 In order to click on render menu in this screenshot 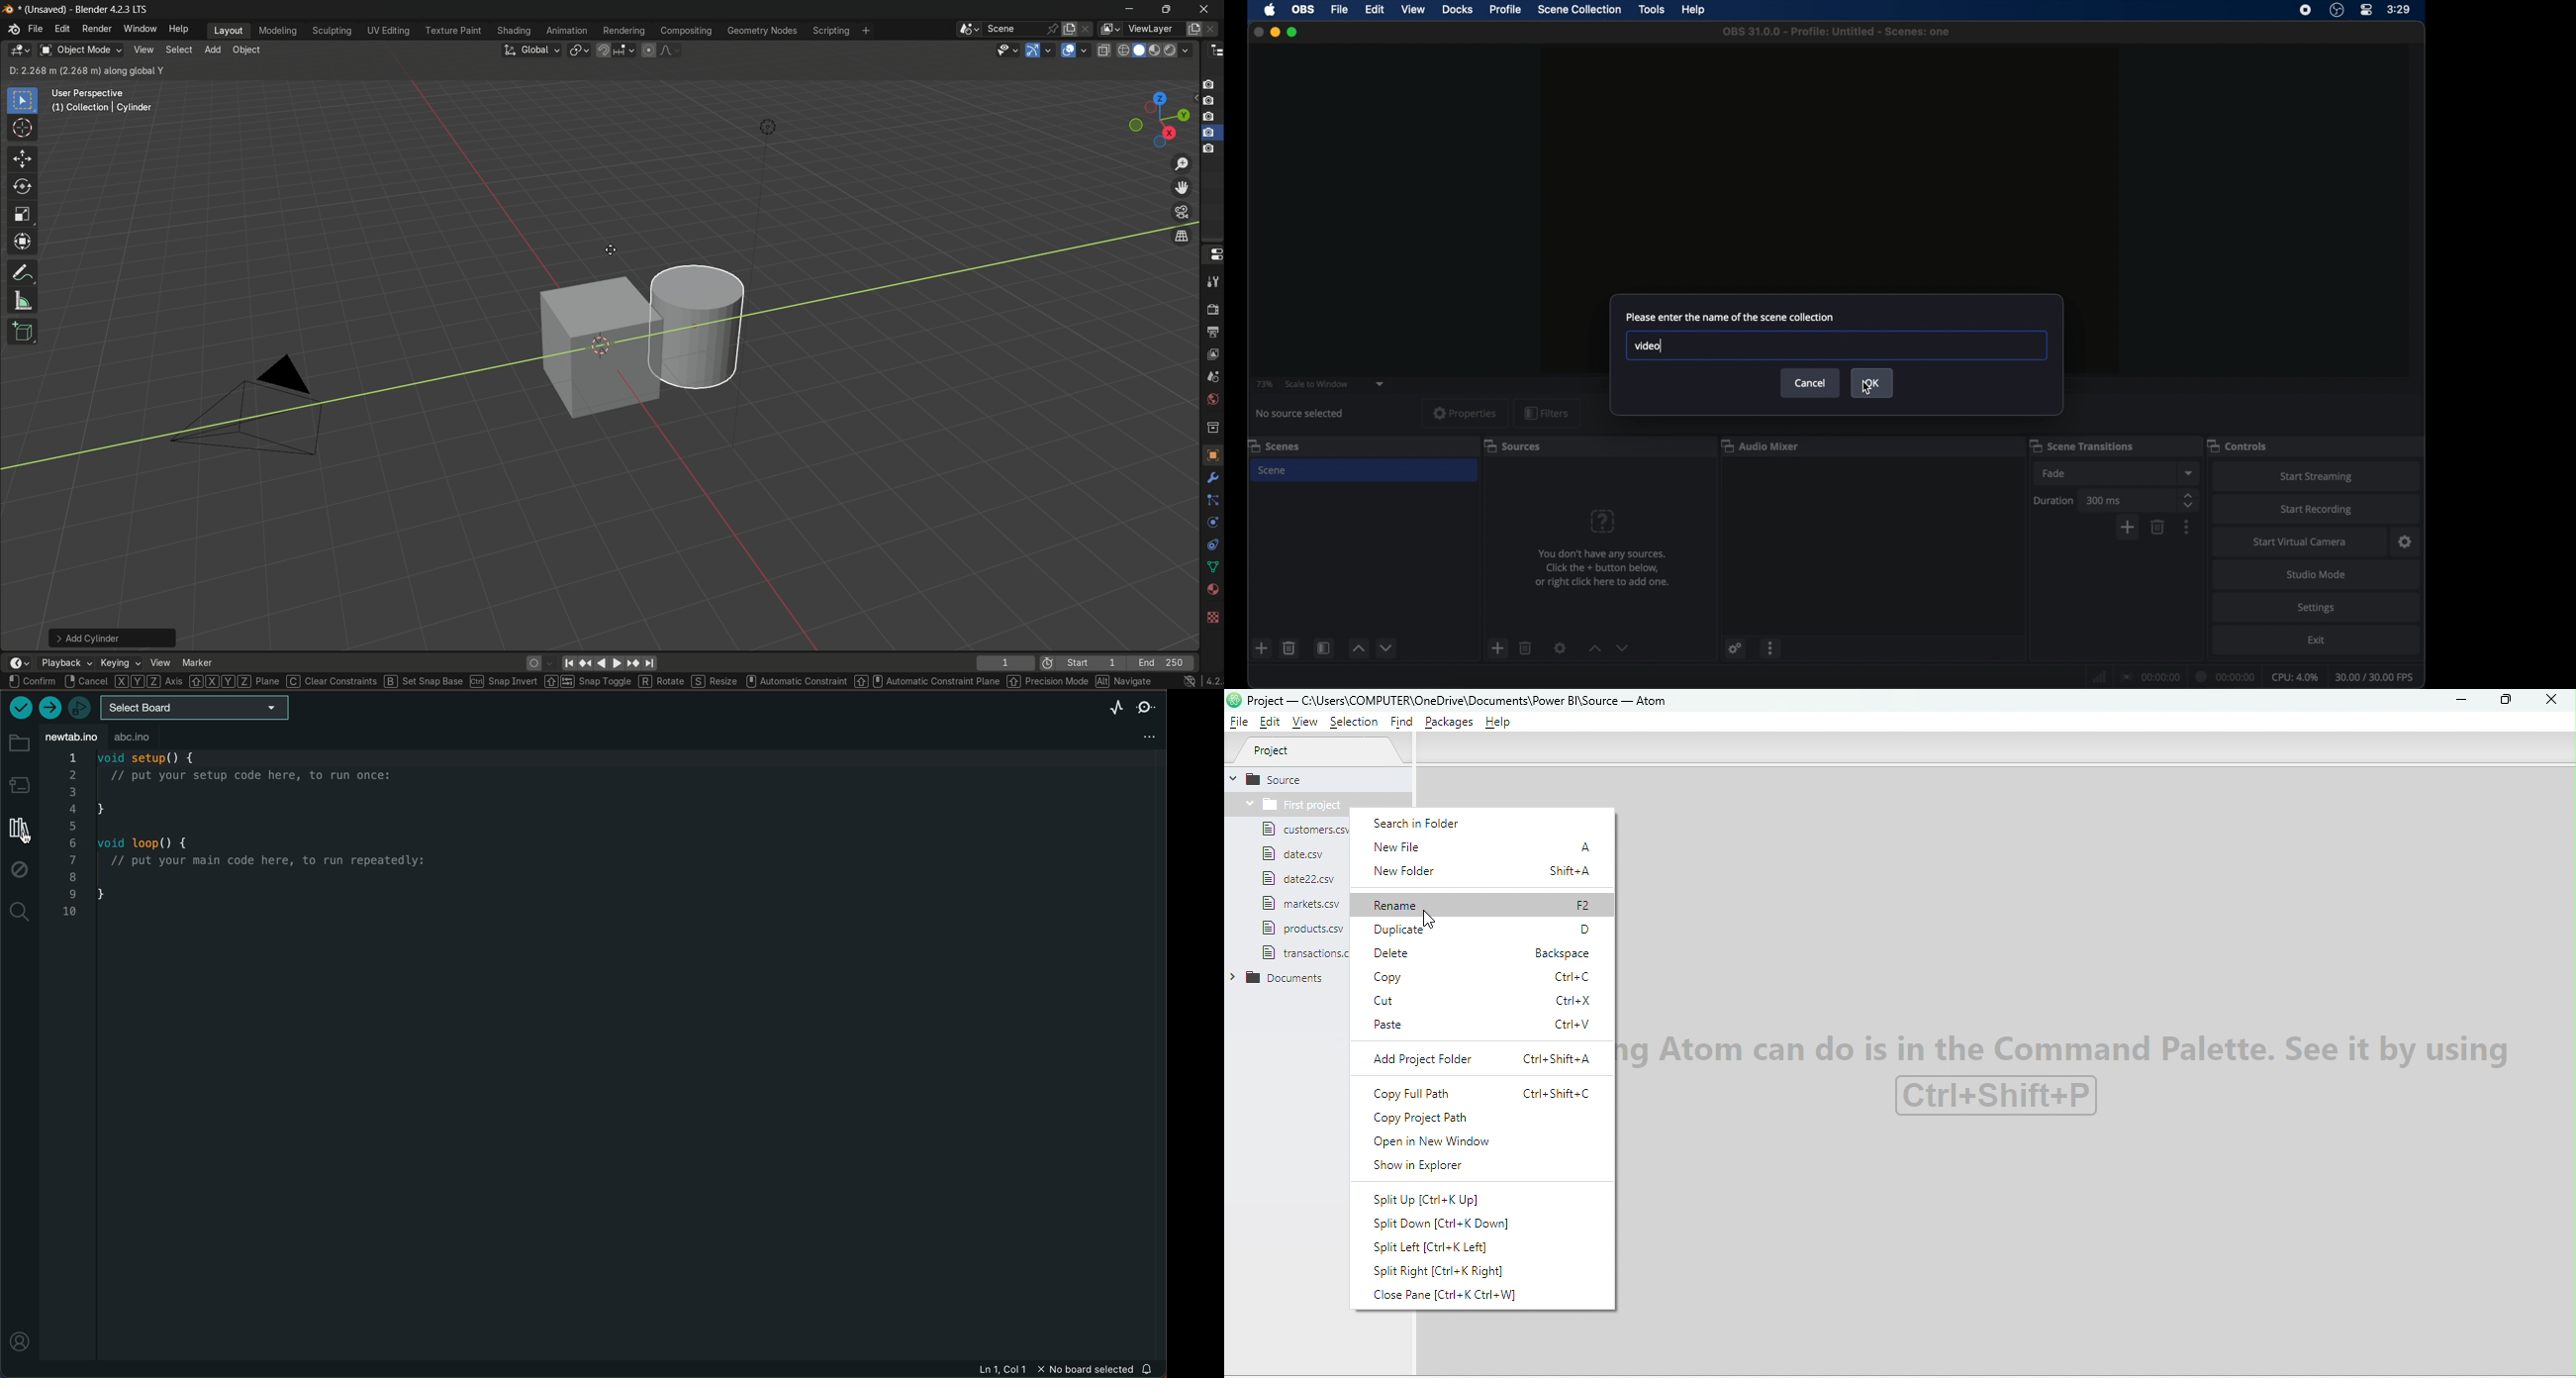, I will do `click(96, 30)`.